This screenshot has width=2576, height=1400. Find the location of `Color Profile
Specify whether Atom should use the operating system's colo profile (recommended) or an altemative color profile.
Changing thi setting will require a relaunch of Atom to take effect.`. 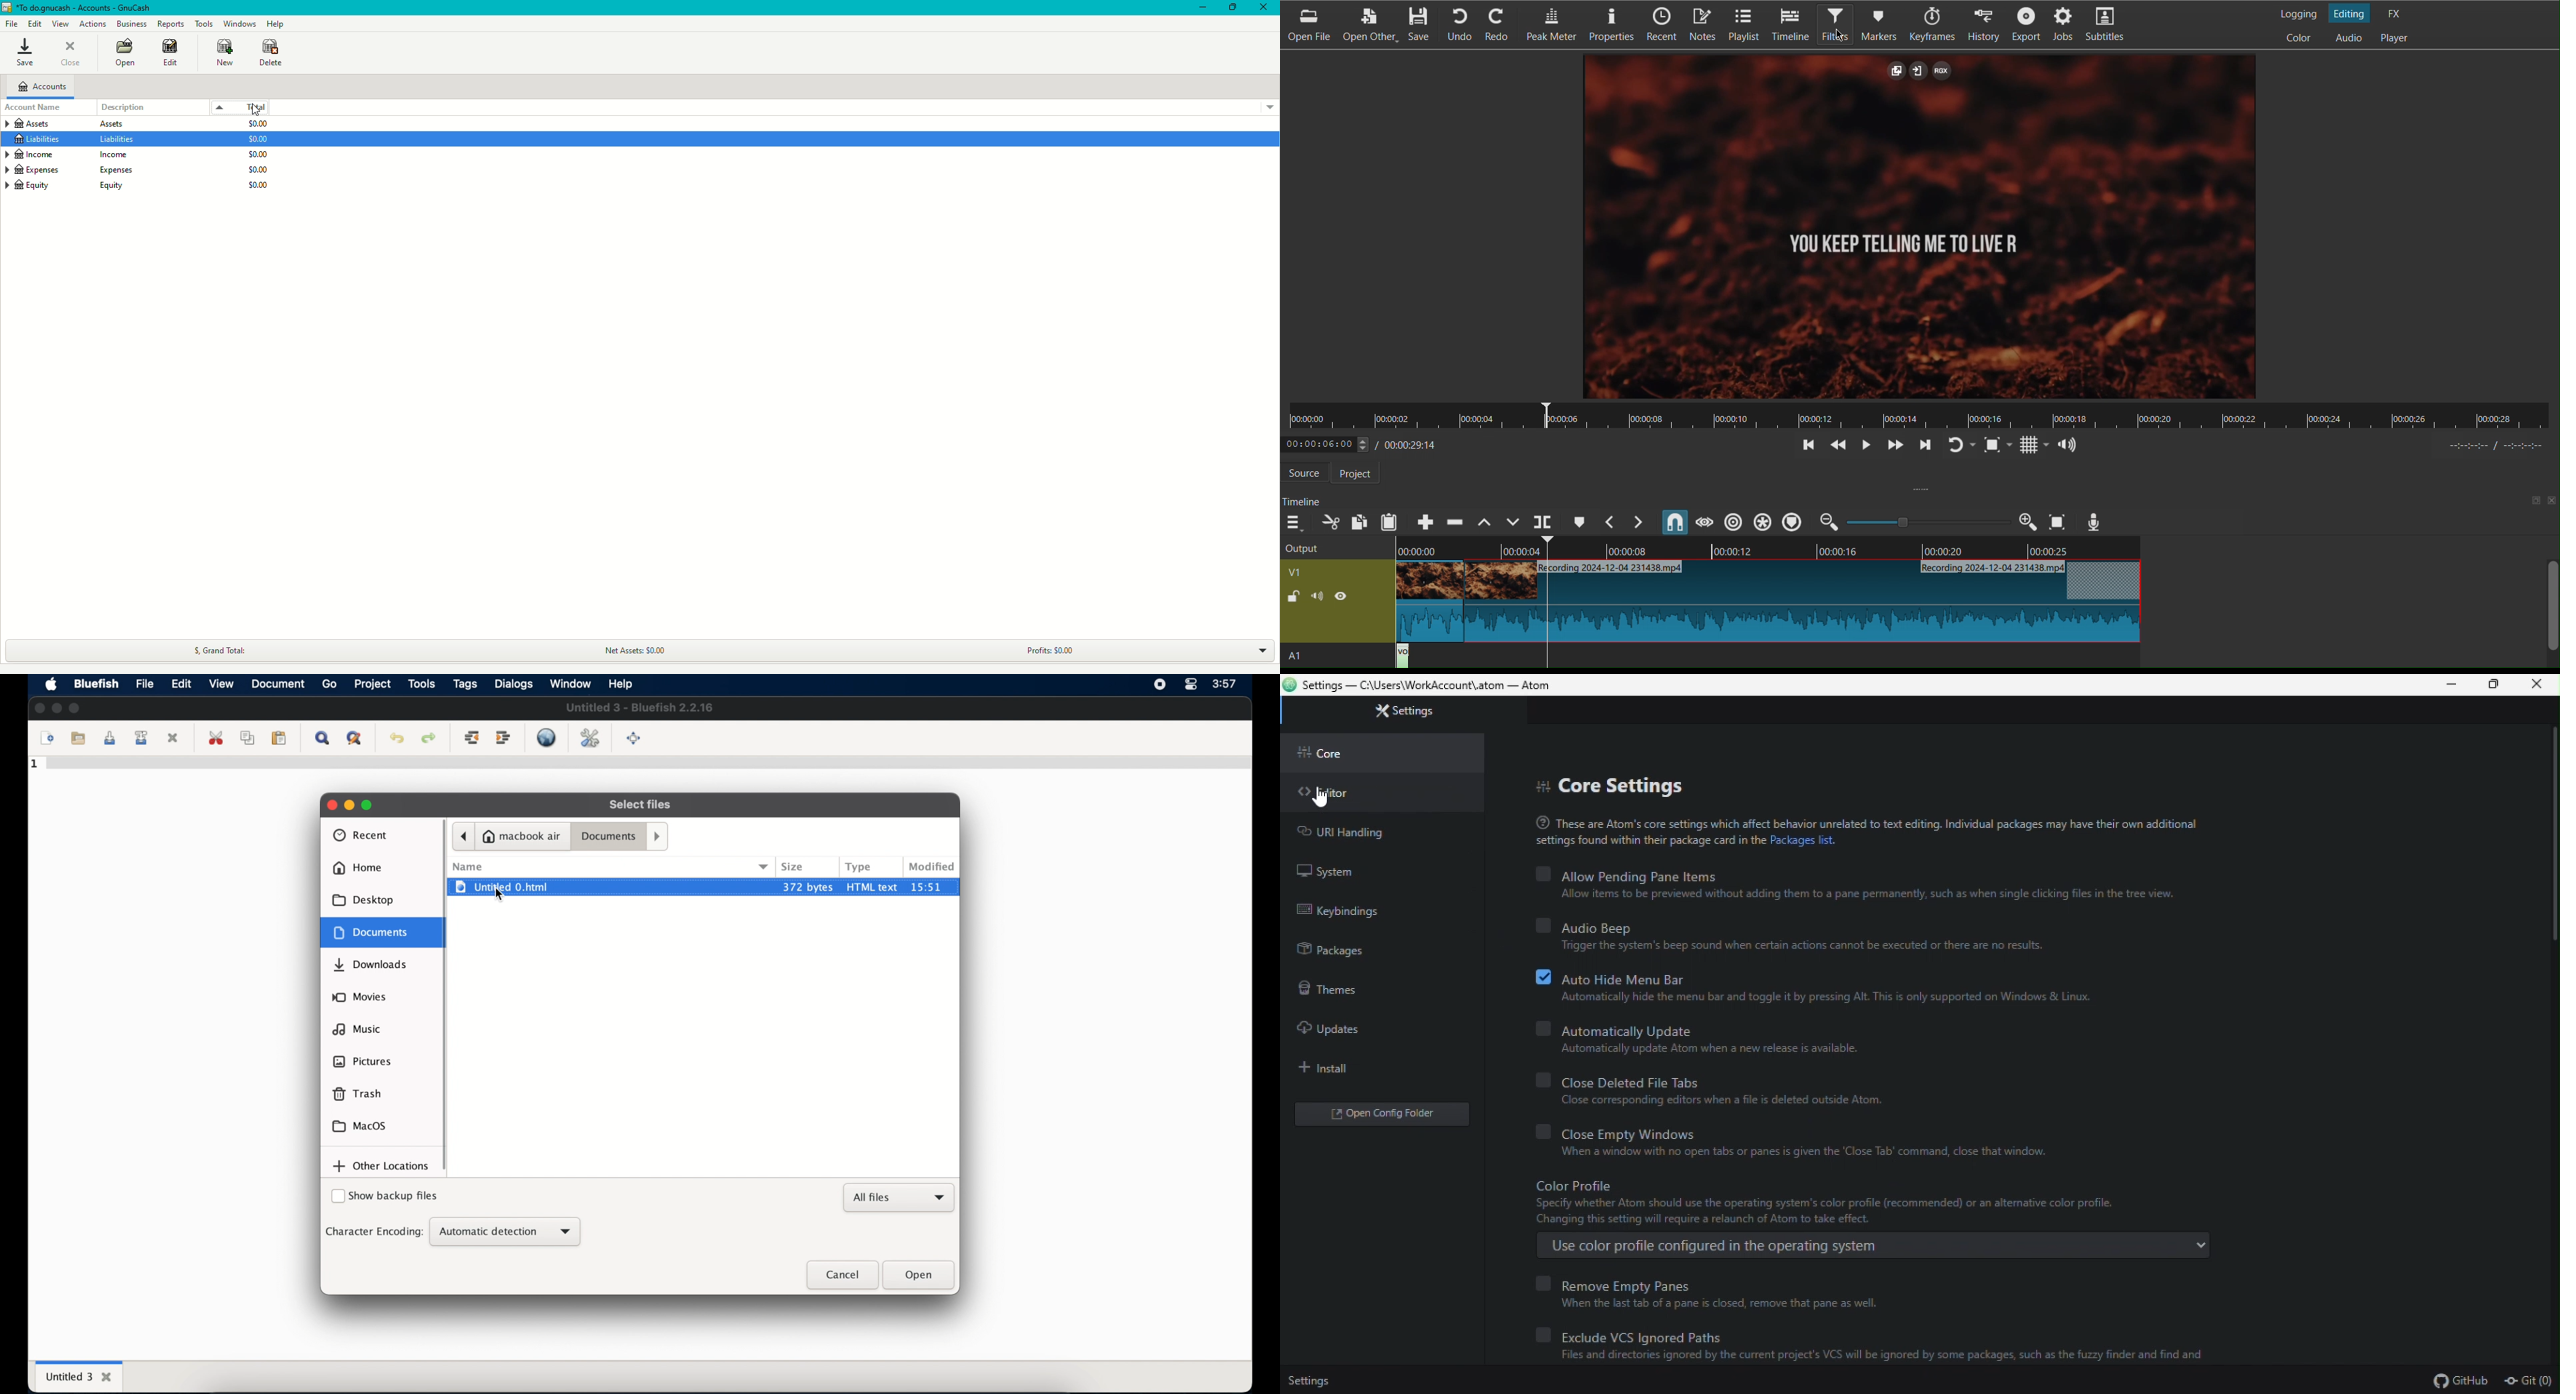

Color Profile
Specify whether Atom should use the operating system's colo profile (recommended) or an altemative color profile.
Changing thi setting will require a relaunch of Atom to take effect. is located at coordinates (1840, 1200).